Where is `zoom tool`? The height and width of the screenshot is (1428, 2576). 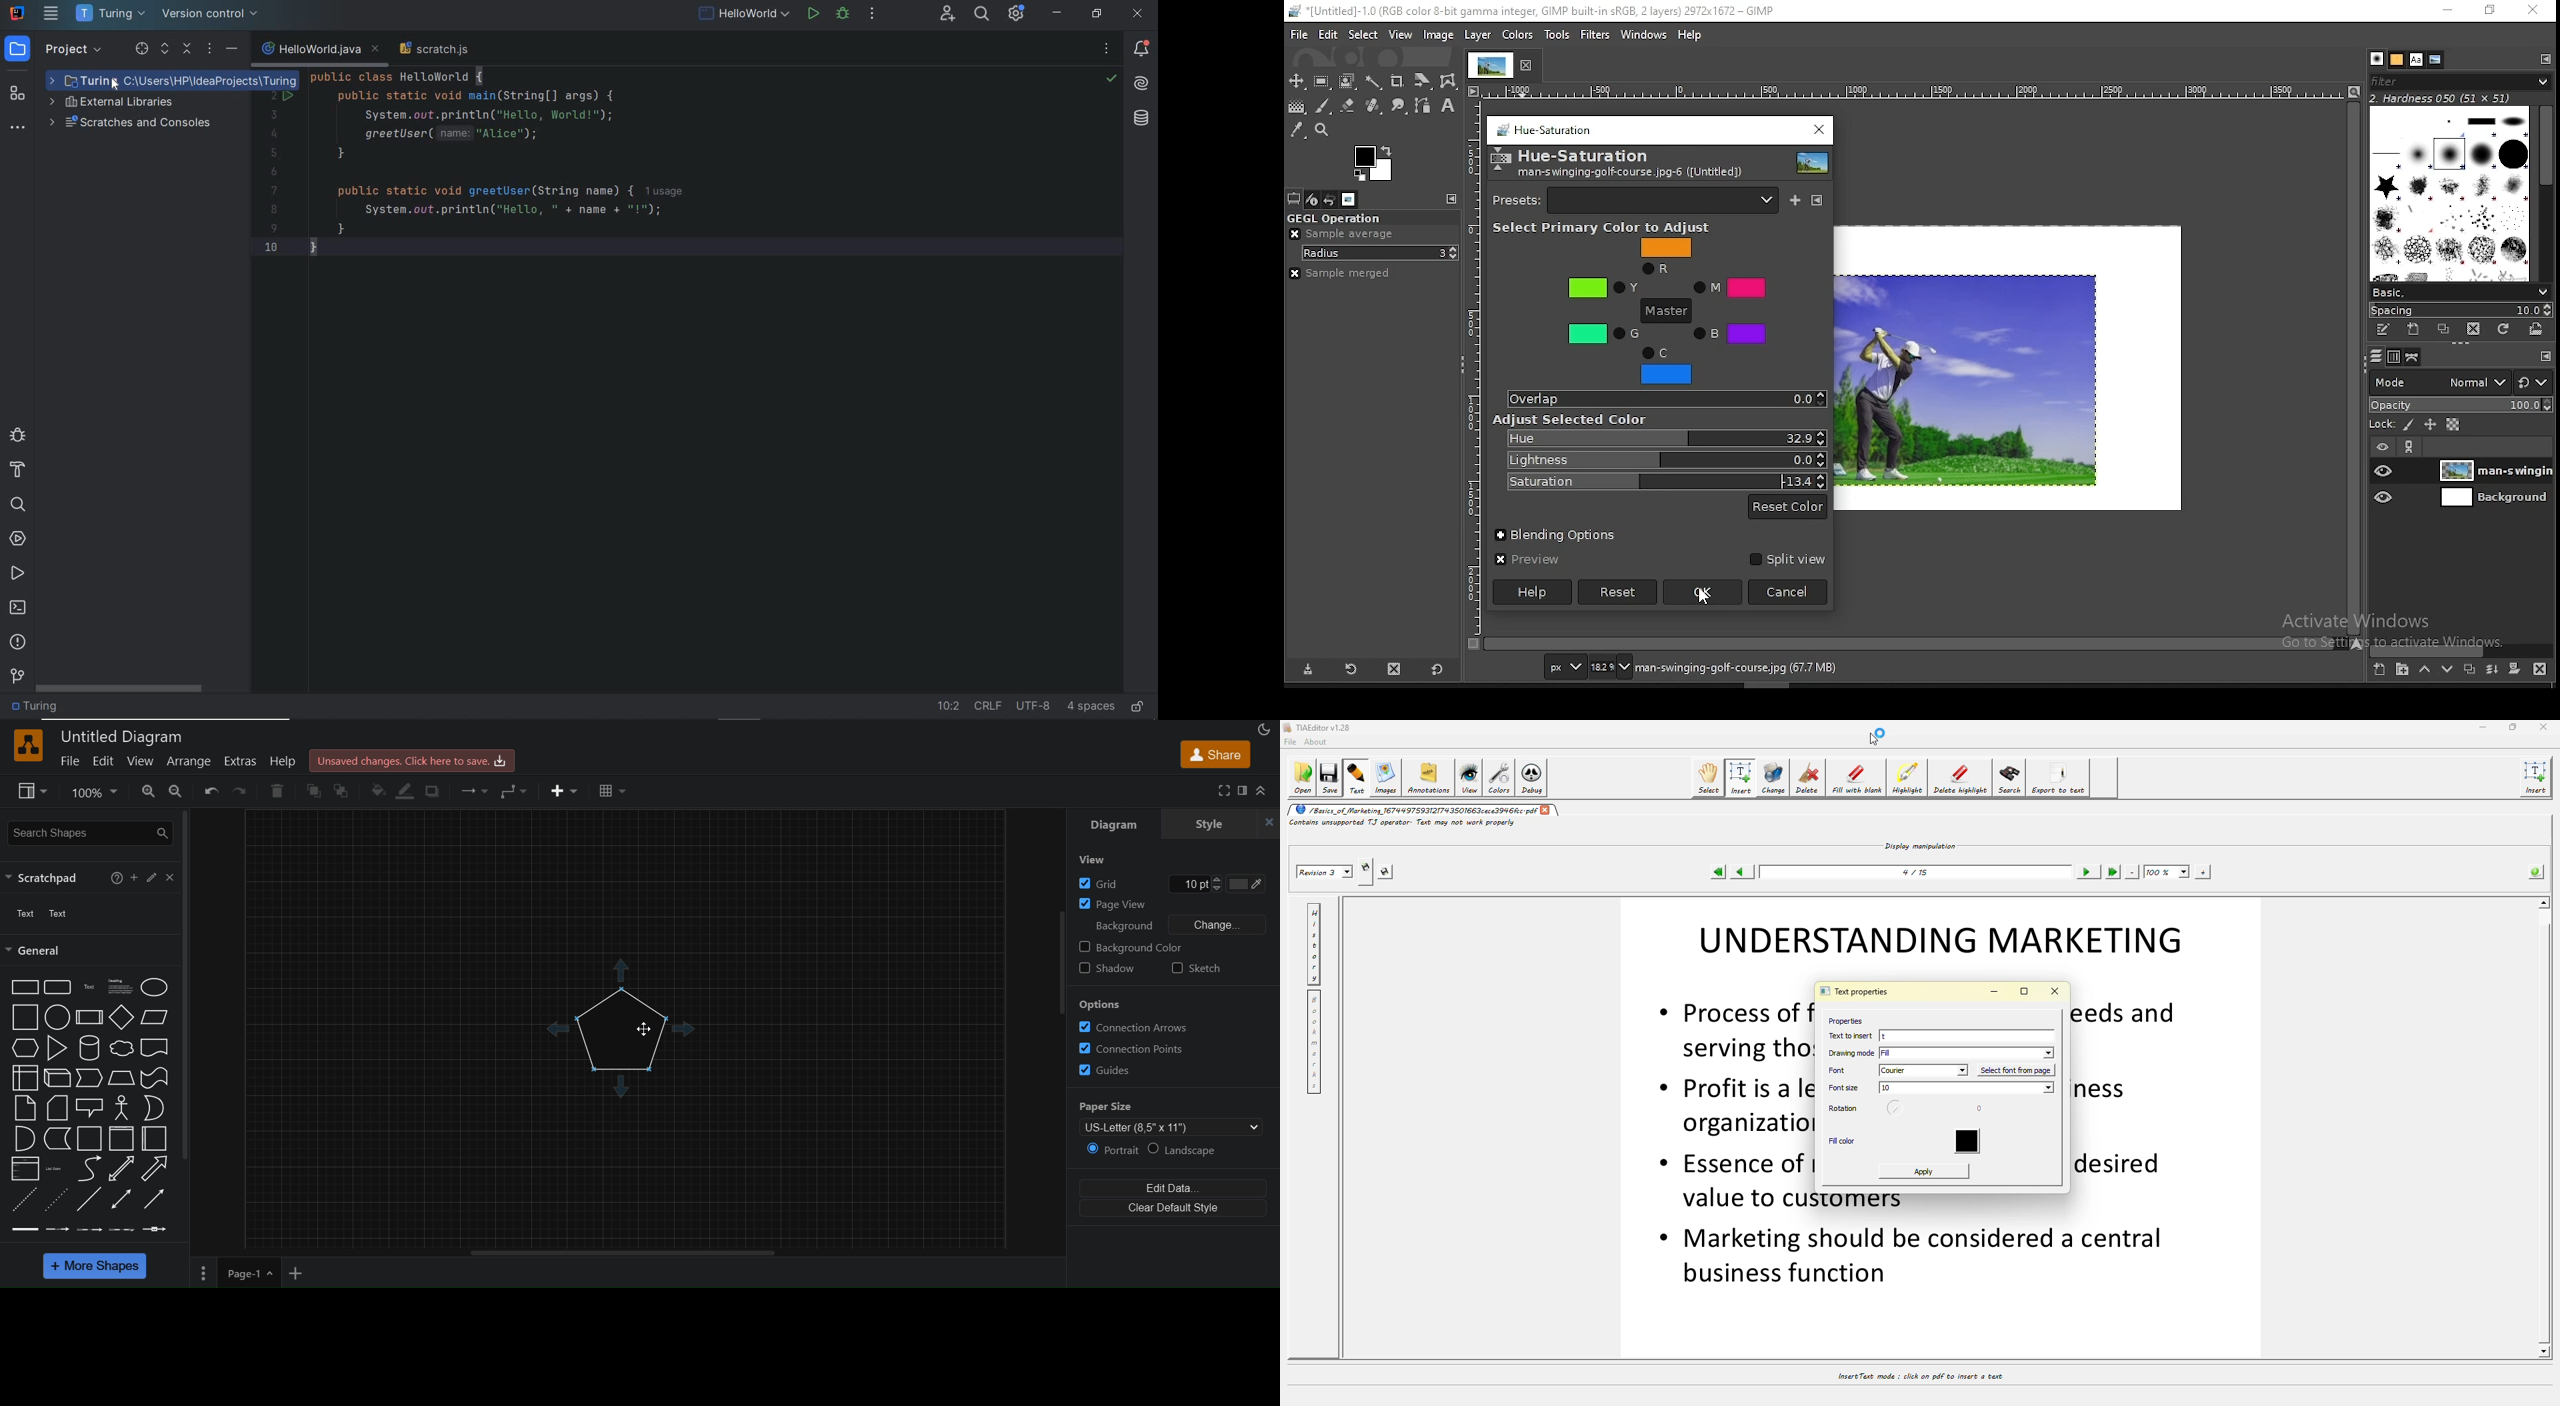 zoom tool is located at coordinates (1323, 131).